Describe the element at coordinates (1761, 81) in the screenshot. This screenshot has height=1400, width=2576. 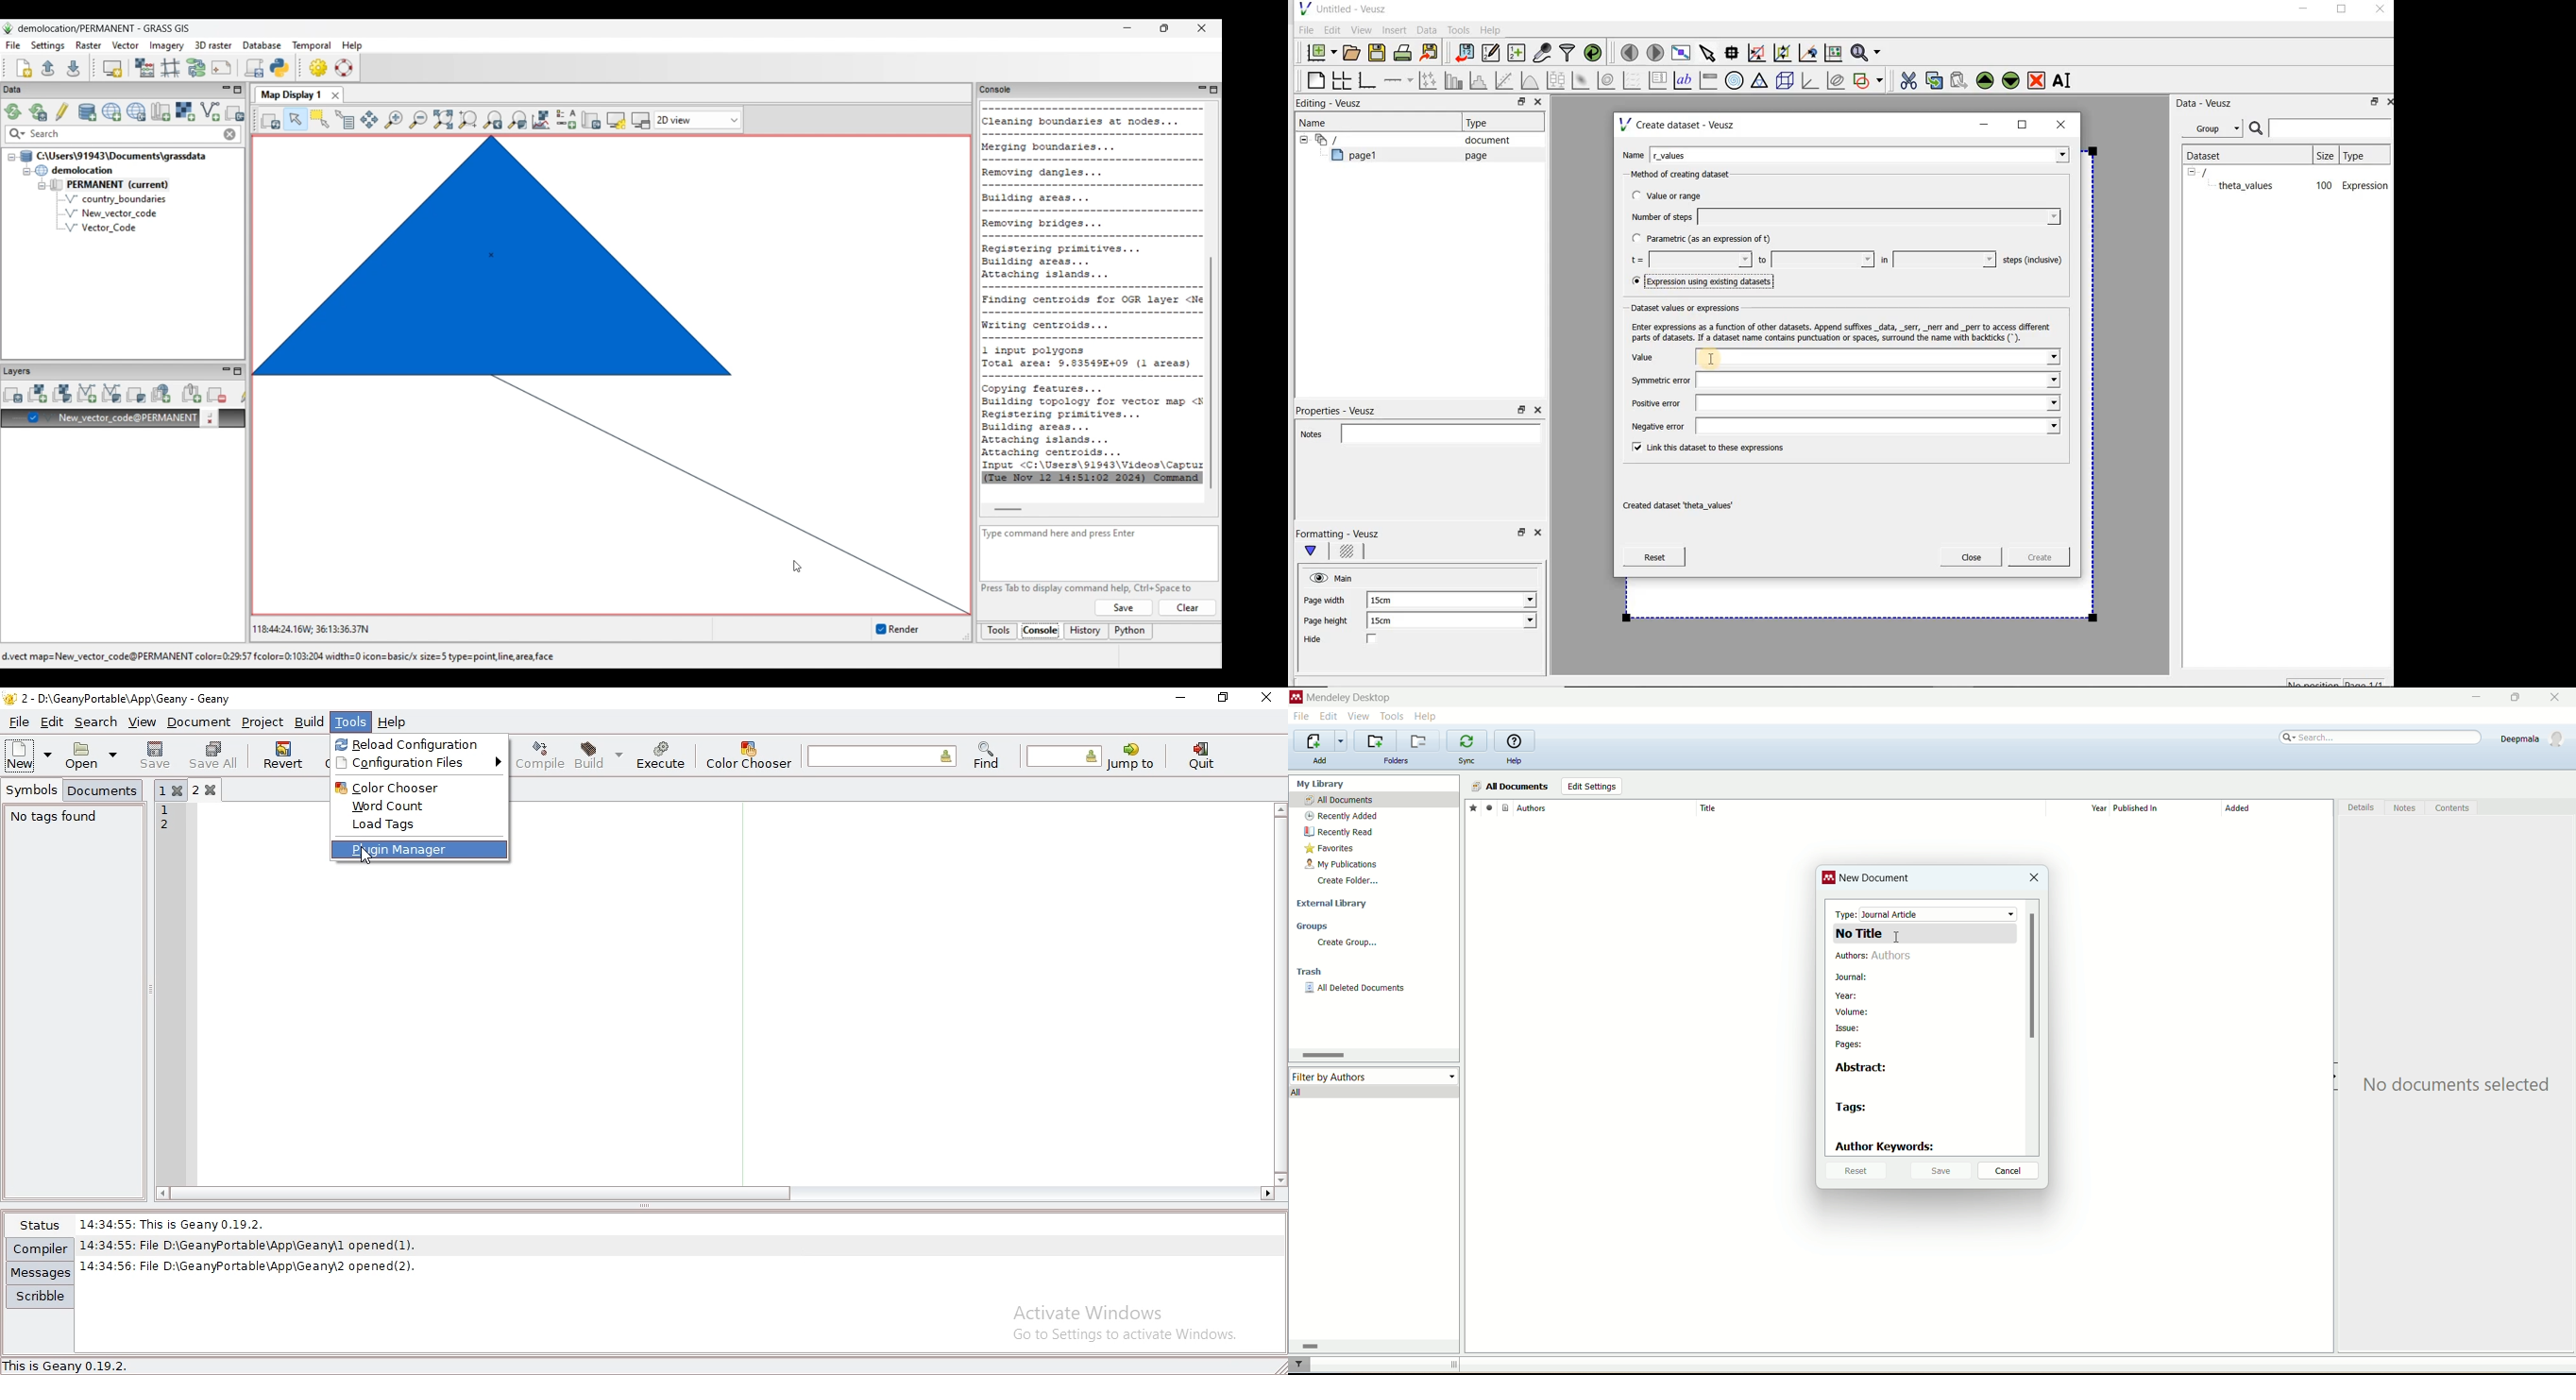
I see `ternary graph` at that location.